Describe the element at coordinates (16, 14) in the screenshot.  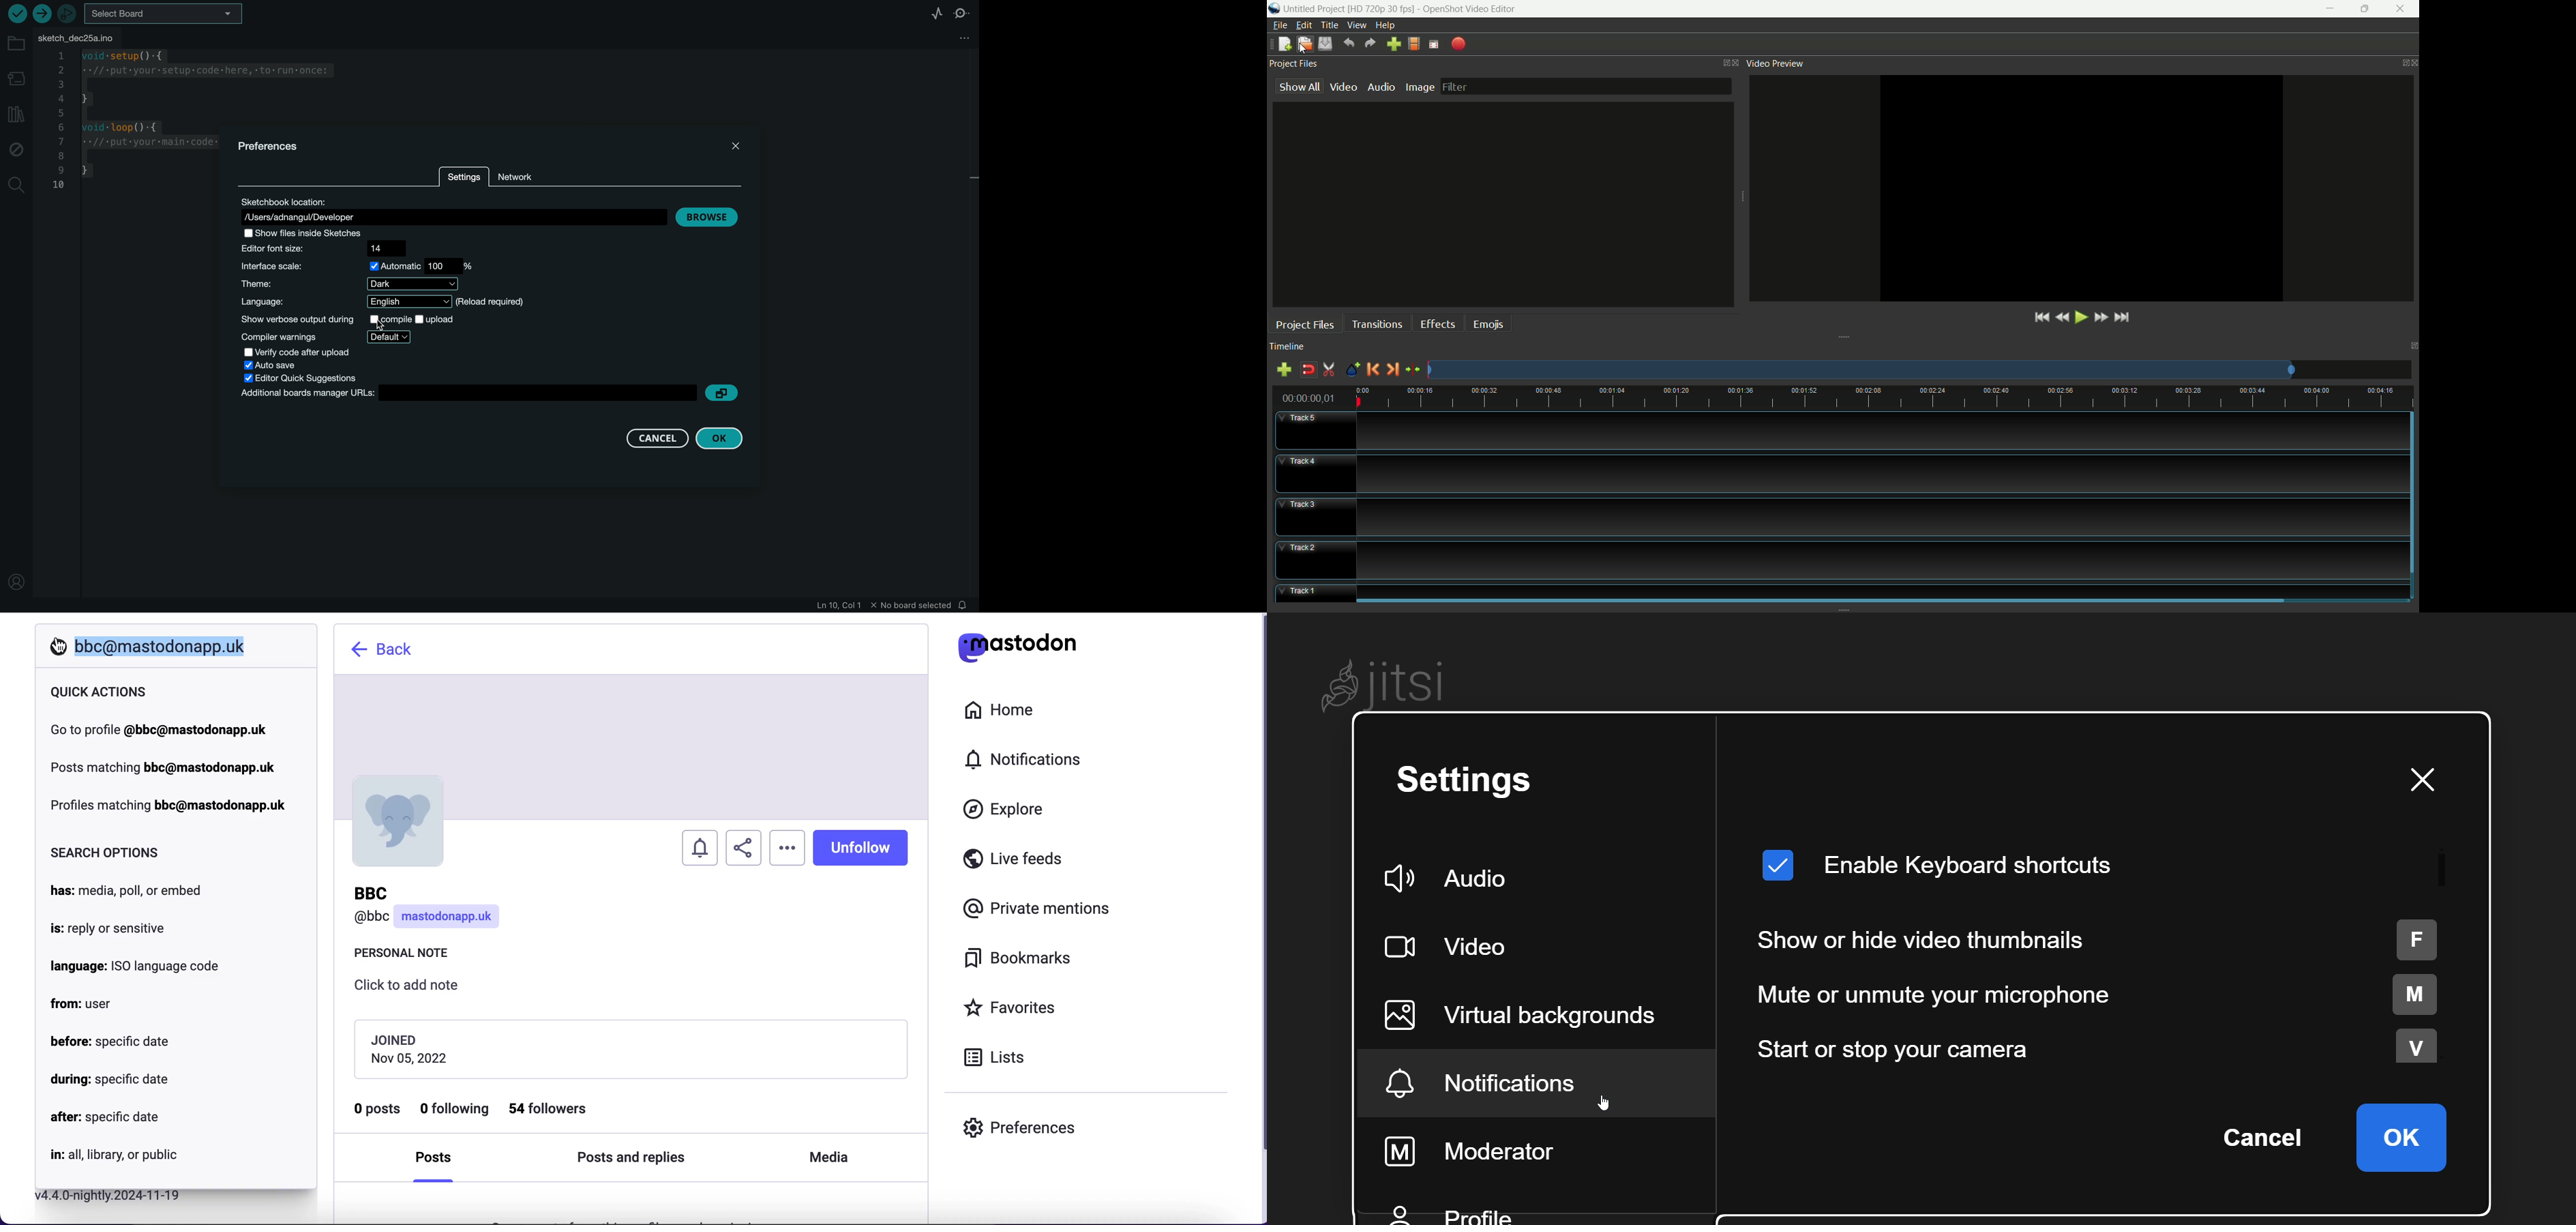
I see `verify` at that location.